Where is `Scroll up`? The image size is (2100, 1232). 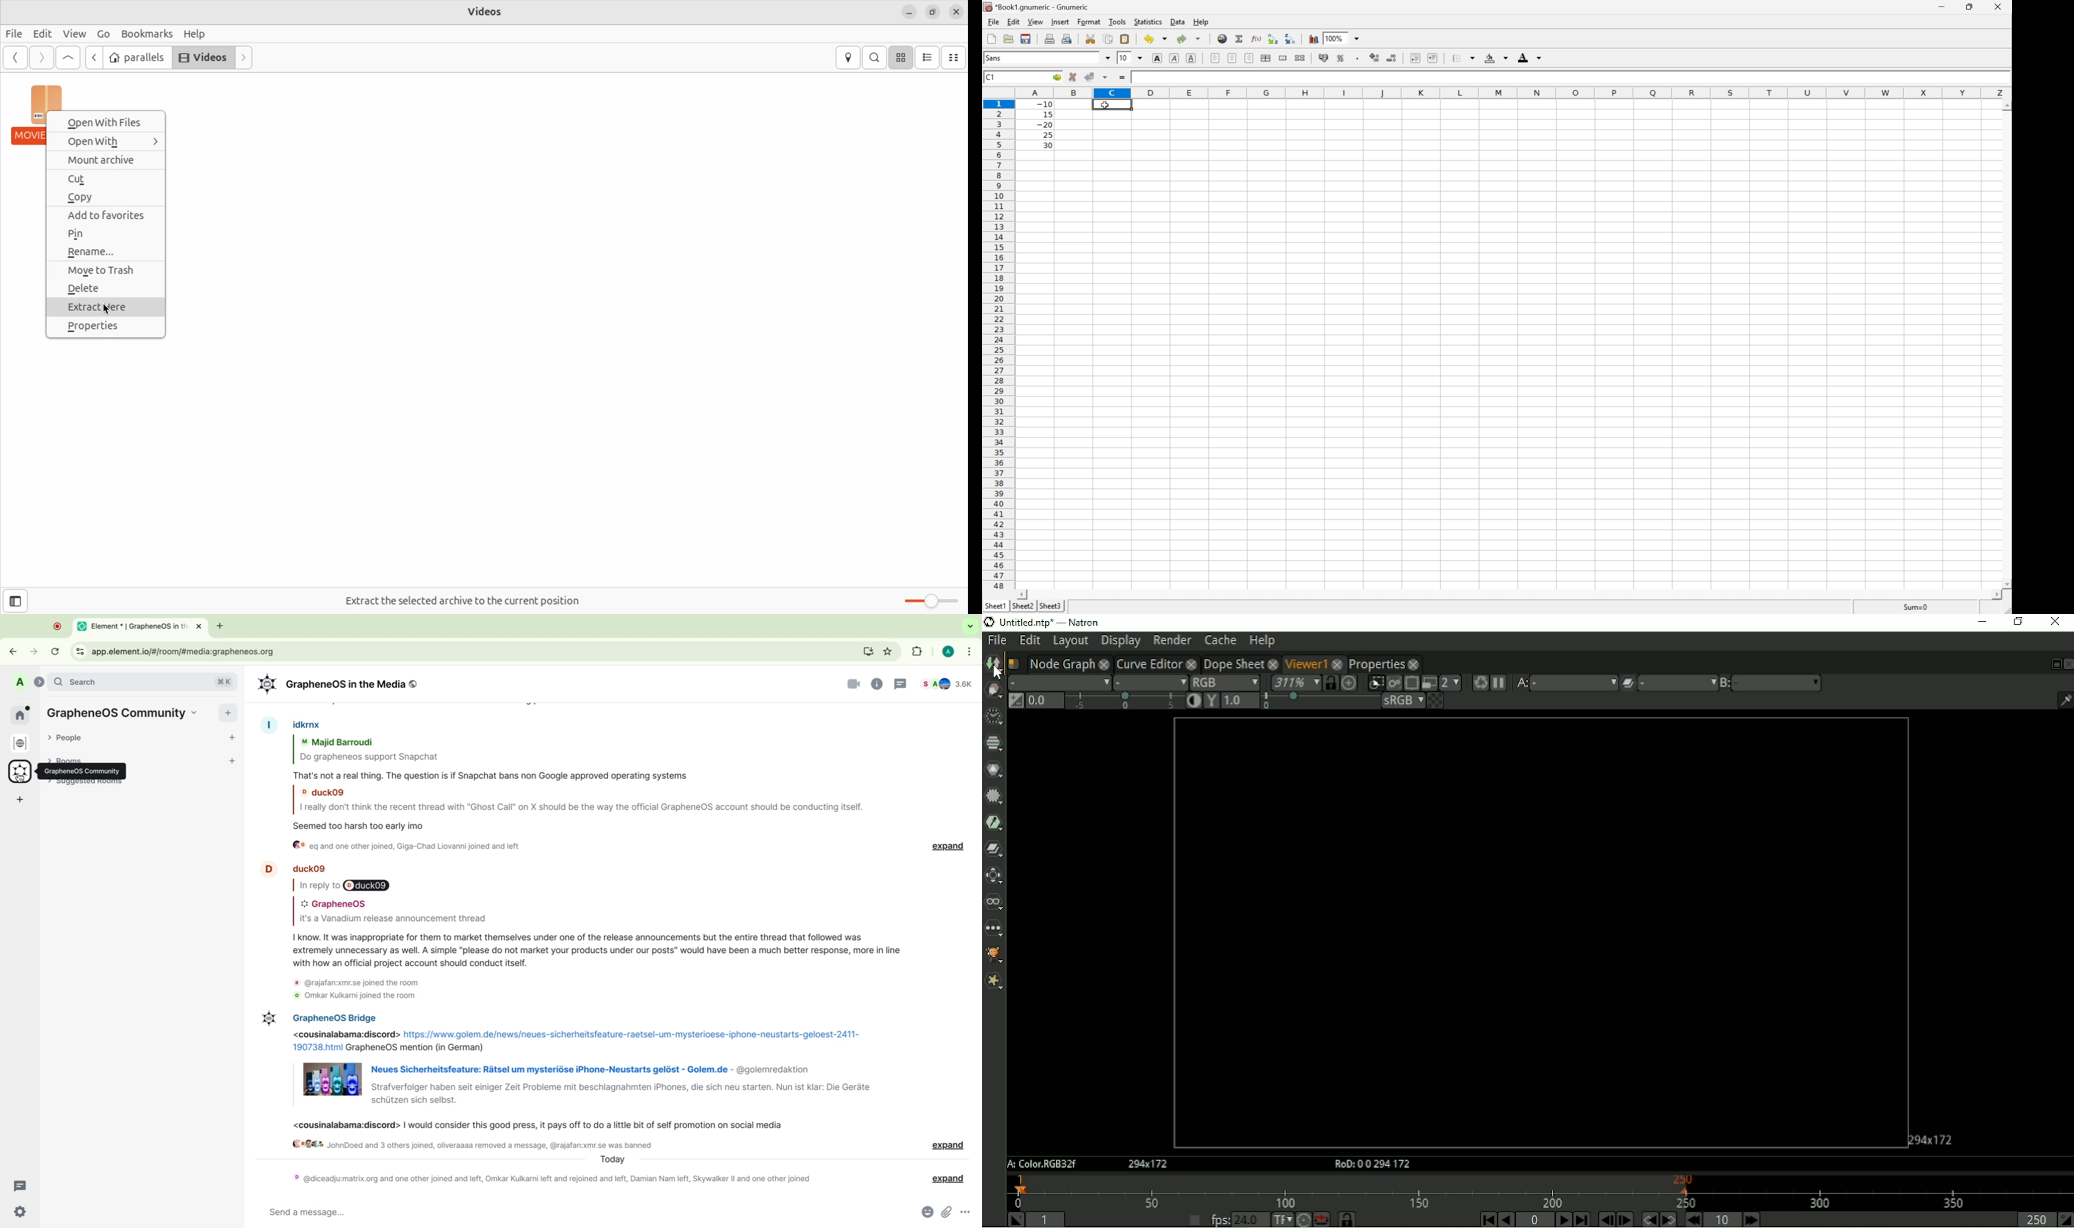 Scroll up is located at coordinates (2006, 105).